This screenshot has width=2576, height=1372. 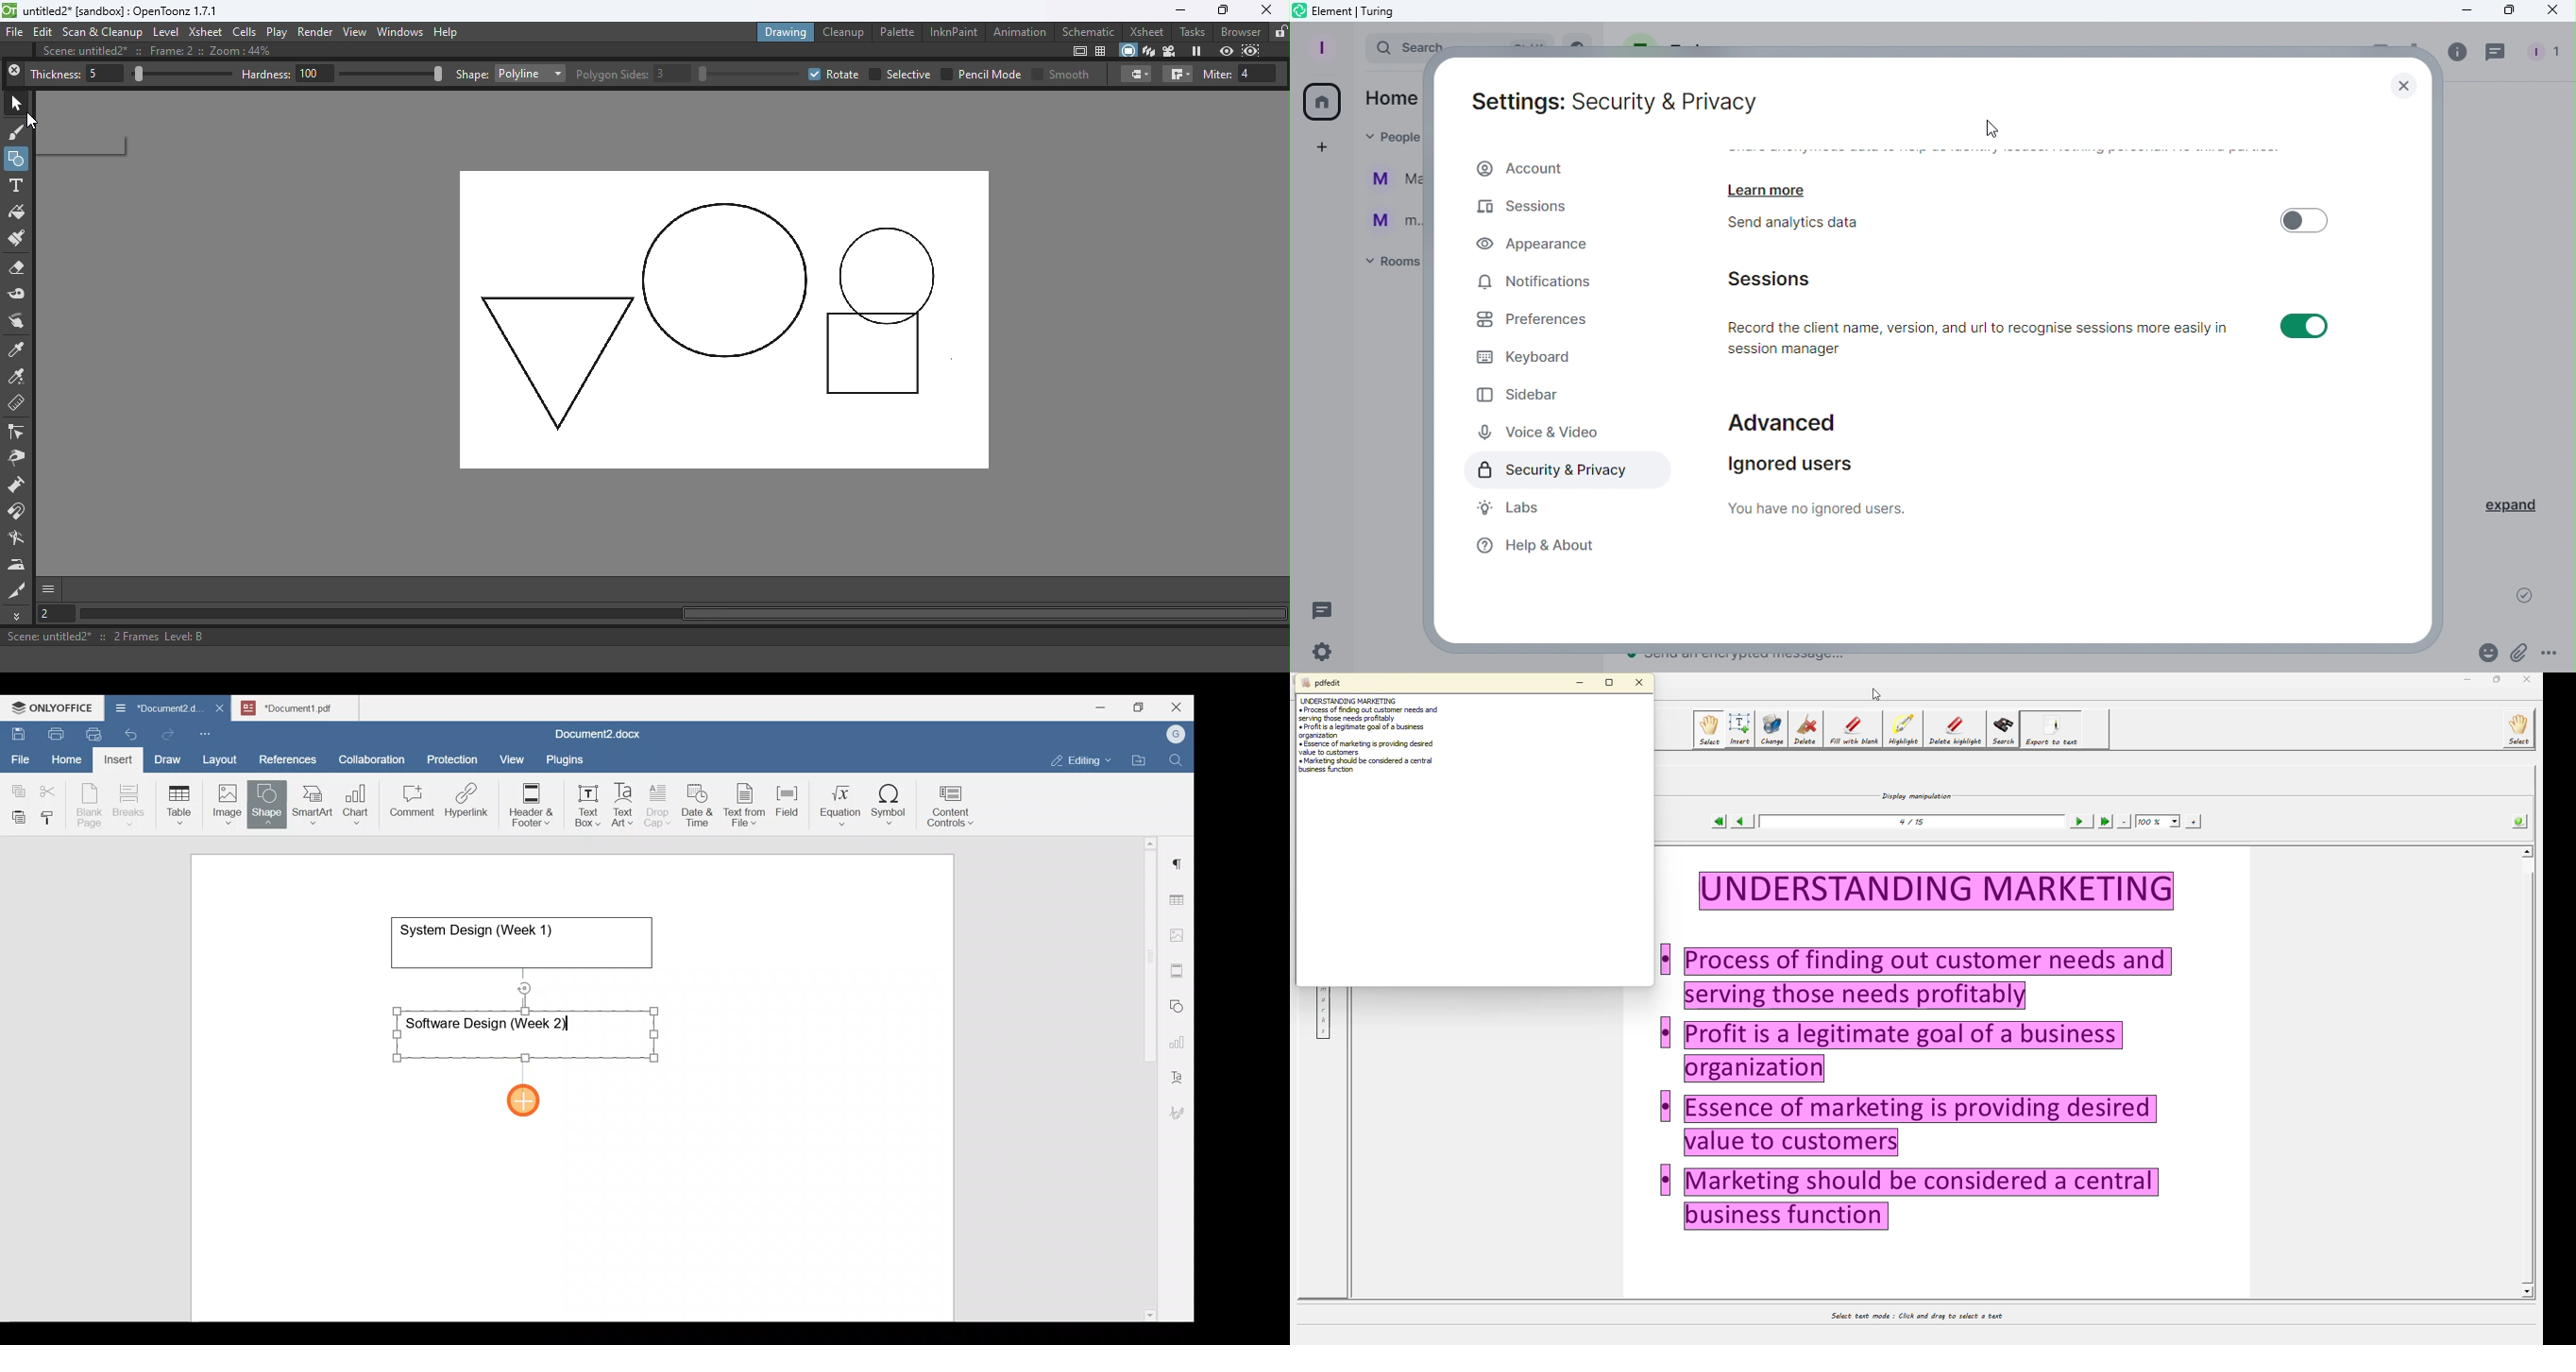 I want to click on Preferences, so click(x=1550, y=324).